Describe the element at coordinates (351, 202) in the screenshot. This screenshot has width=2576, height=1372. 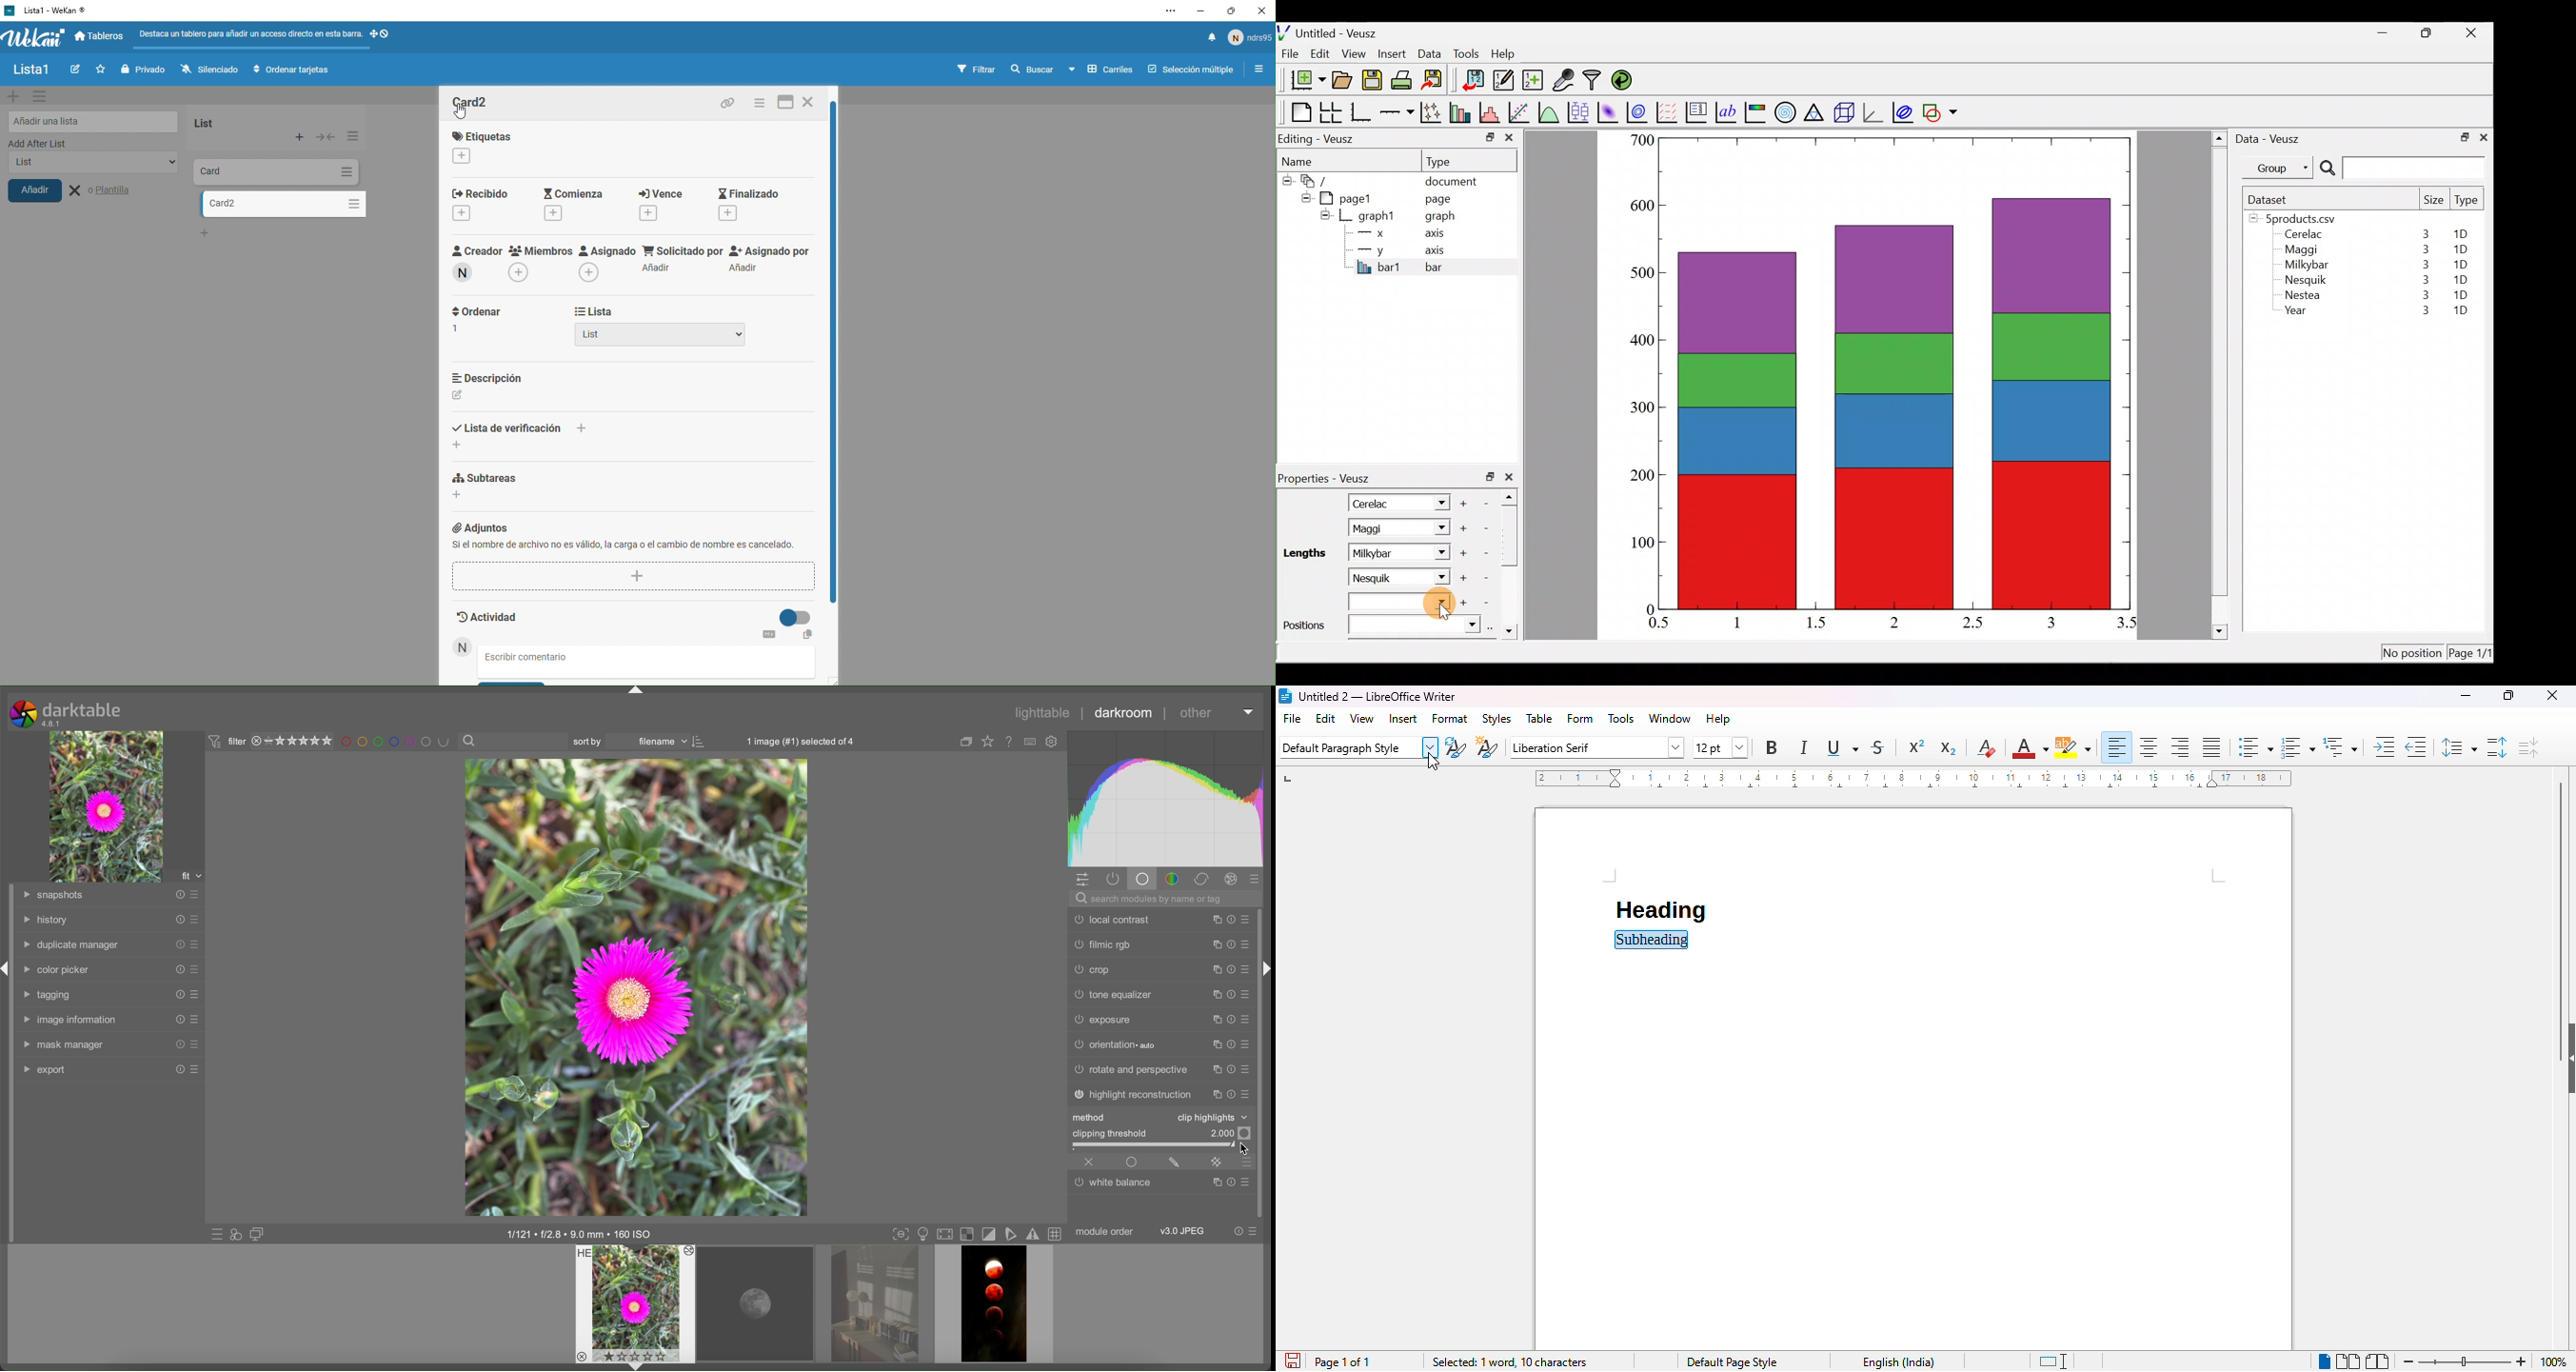
I see `Options` at that location.